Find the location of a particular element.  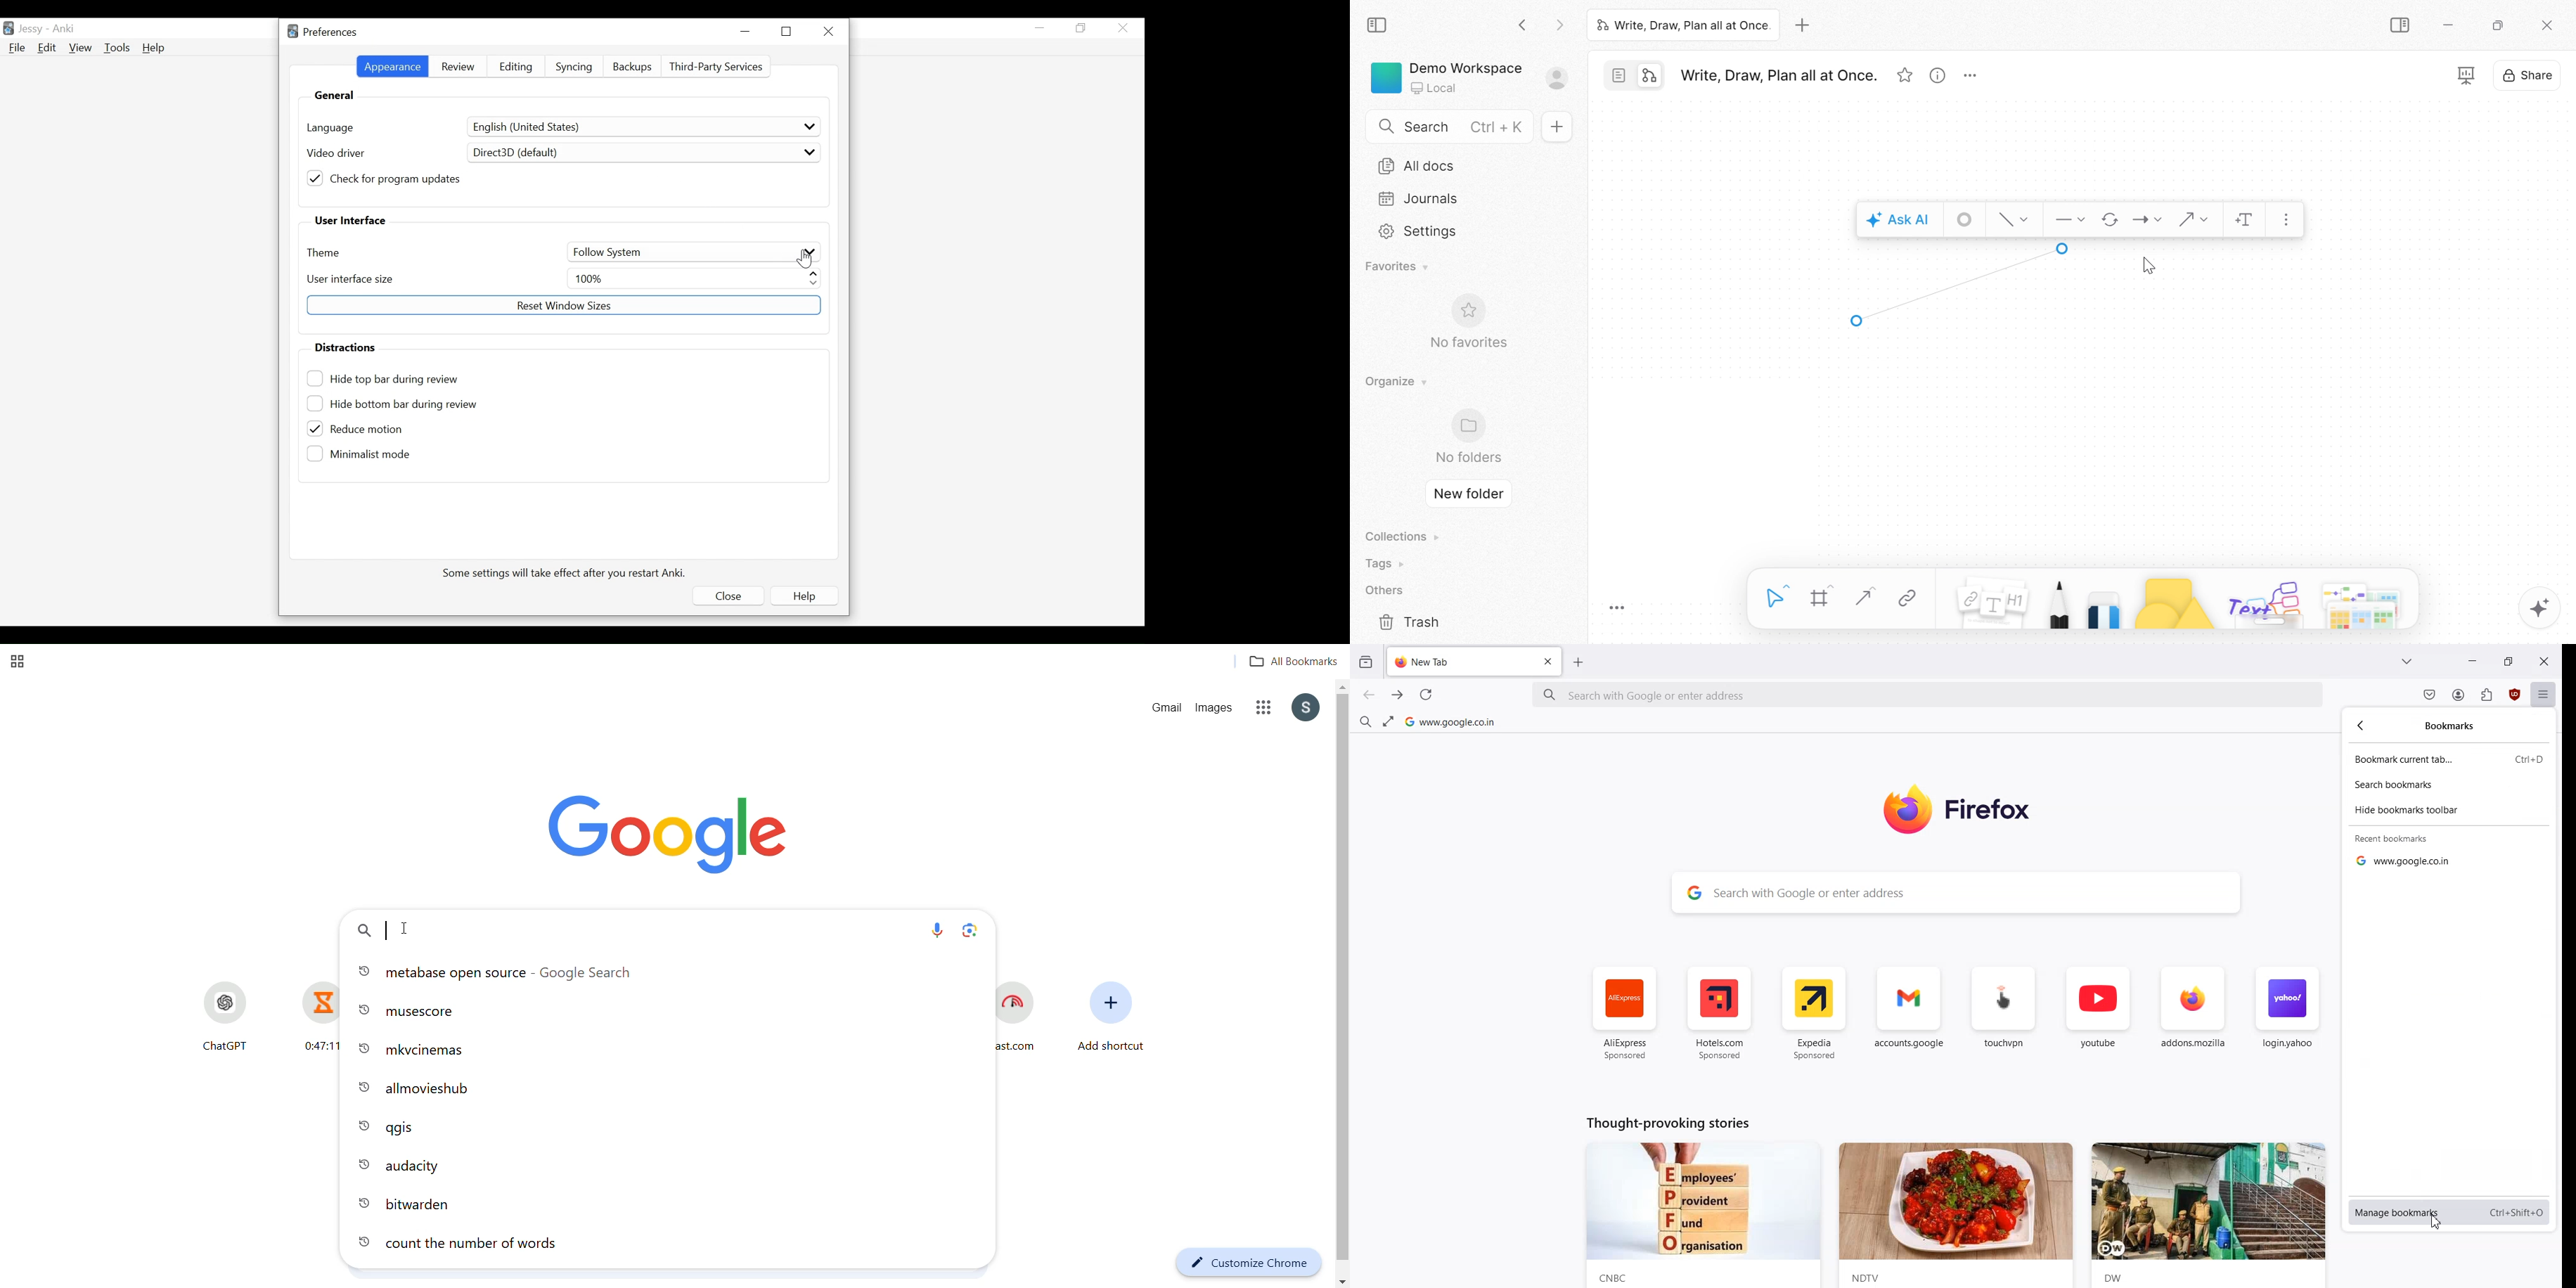

login.yahoo is located at coordinates (2286, 1015).